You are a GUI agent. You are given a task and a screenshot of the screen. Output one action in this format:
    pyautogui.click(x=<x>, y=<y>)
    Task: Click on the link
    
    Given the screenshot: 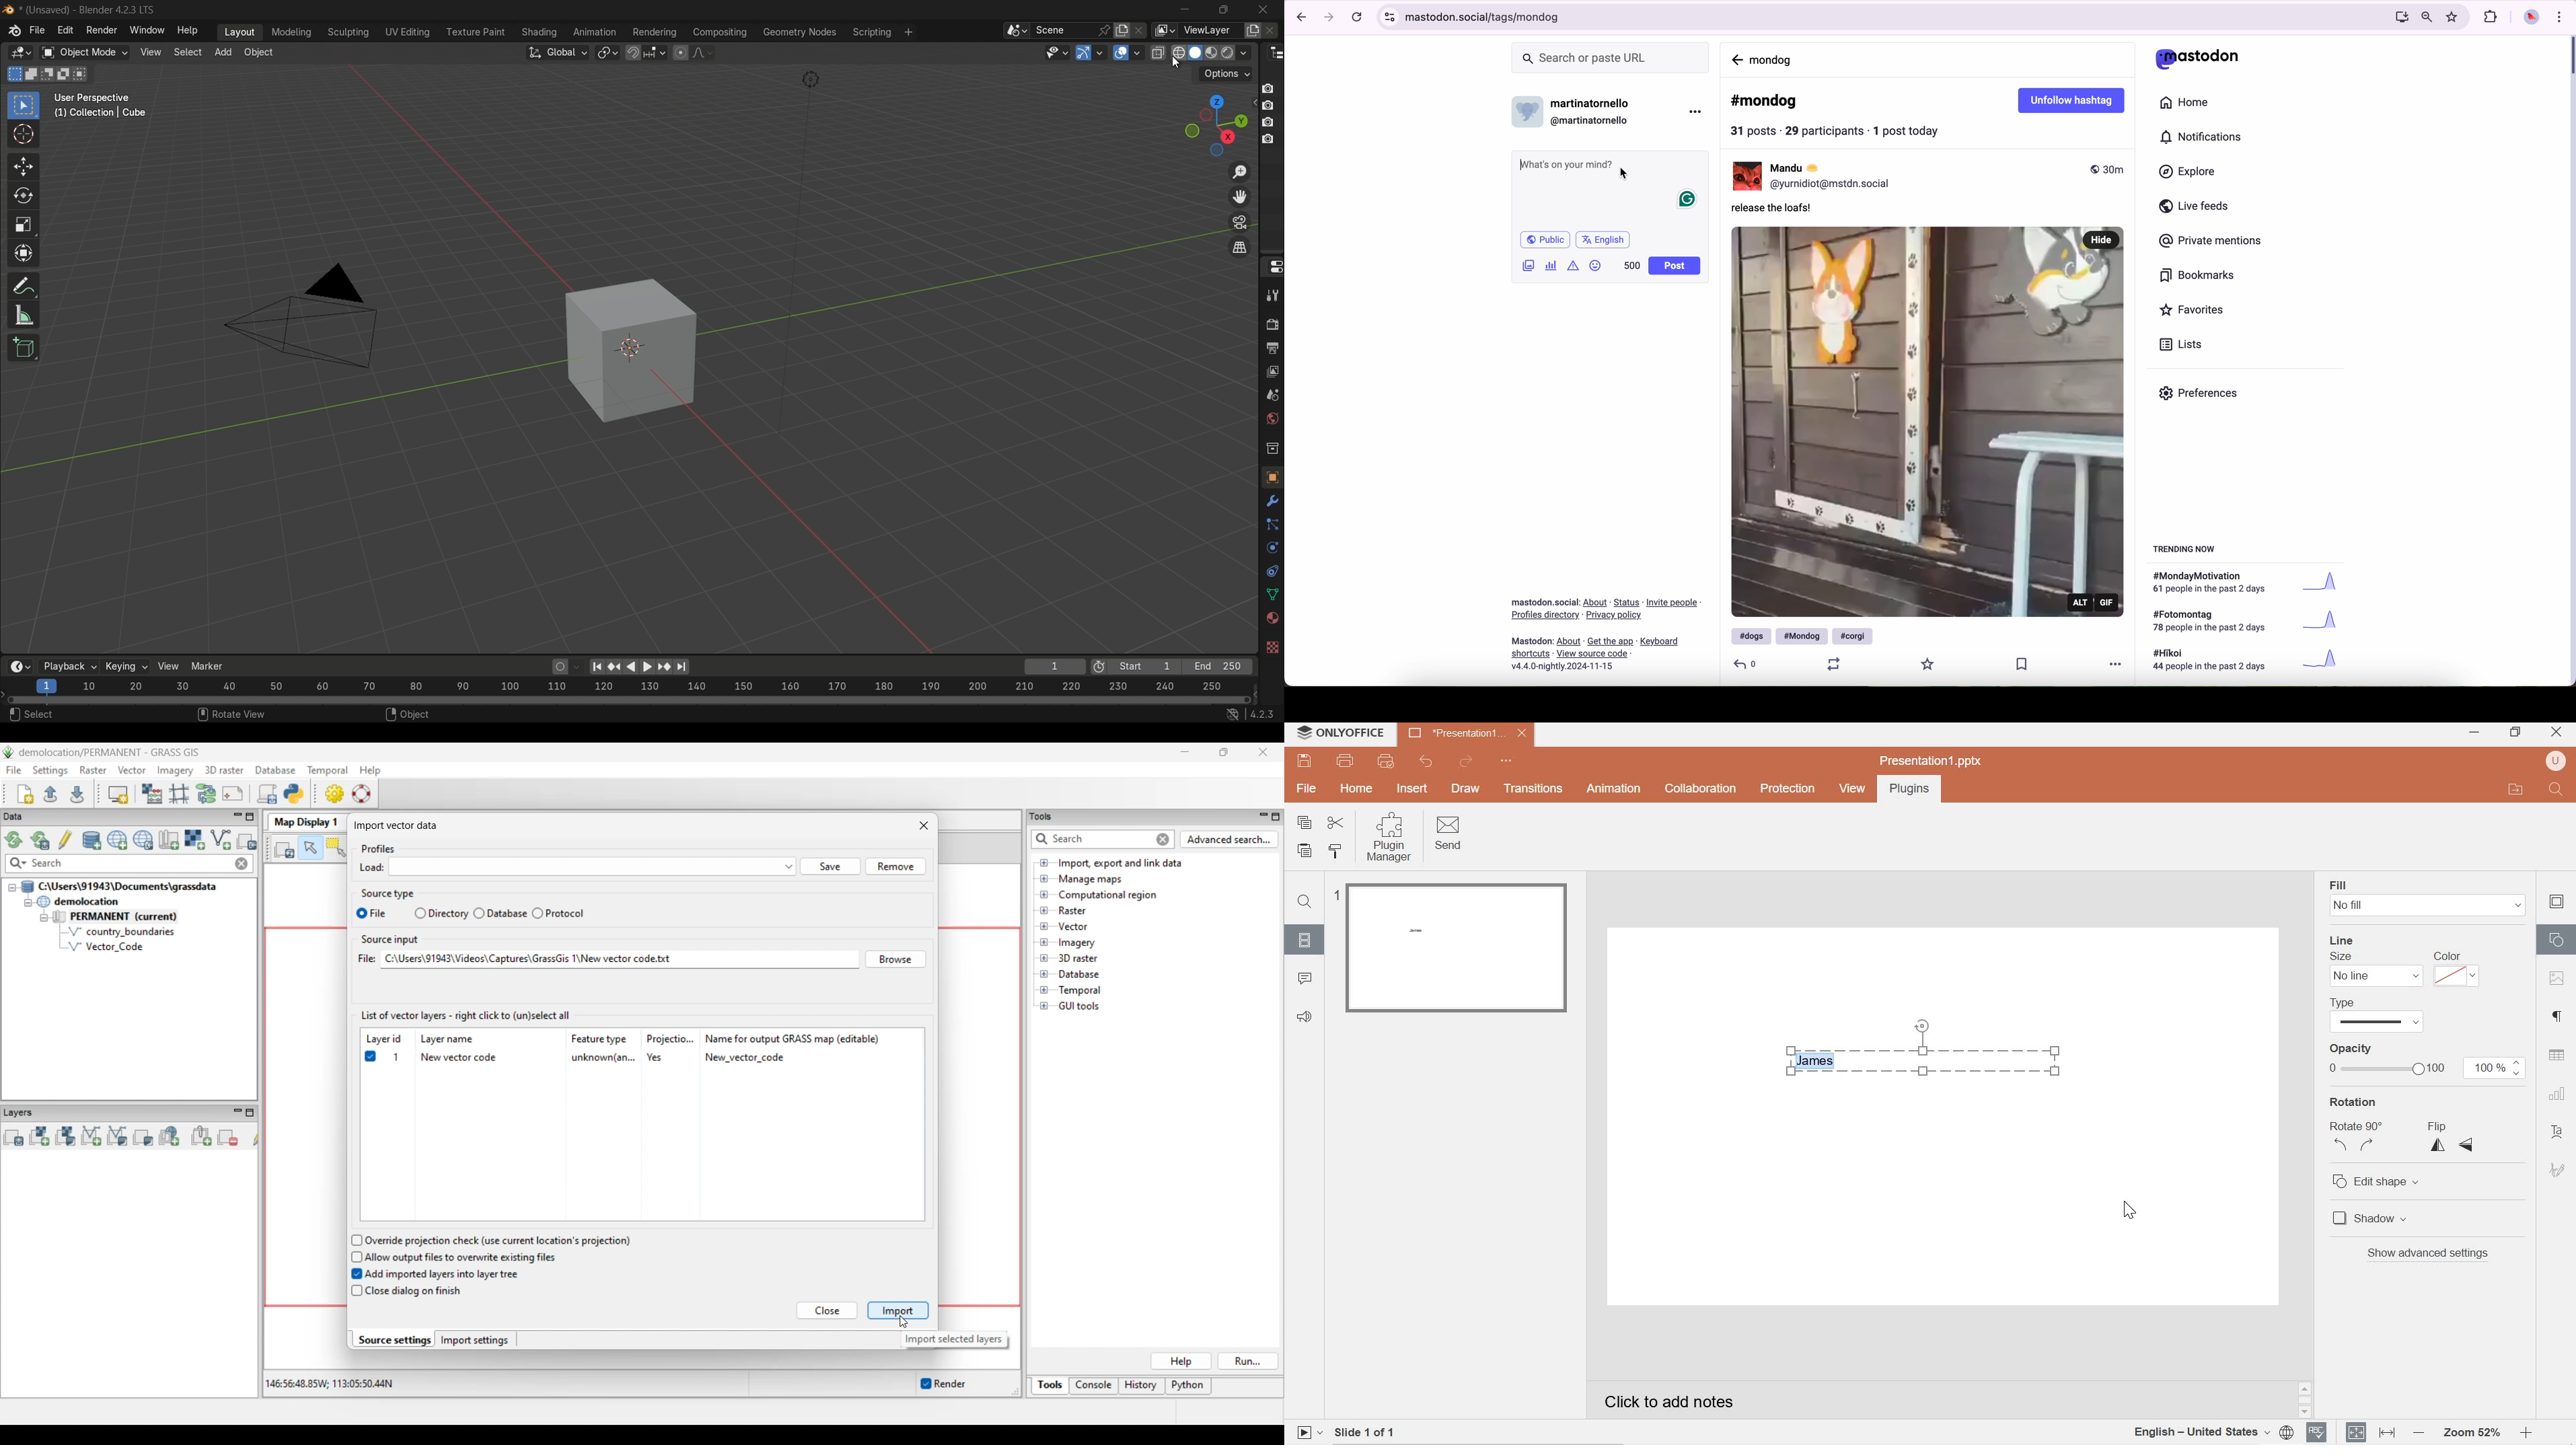 What is the action you would take?
    pyautogui.click(x=1673, y=605)
    